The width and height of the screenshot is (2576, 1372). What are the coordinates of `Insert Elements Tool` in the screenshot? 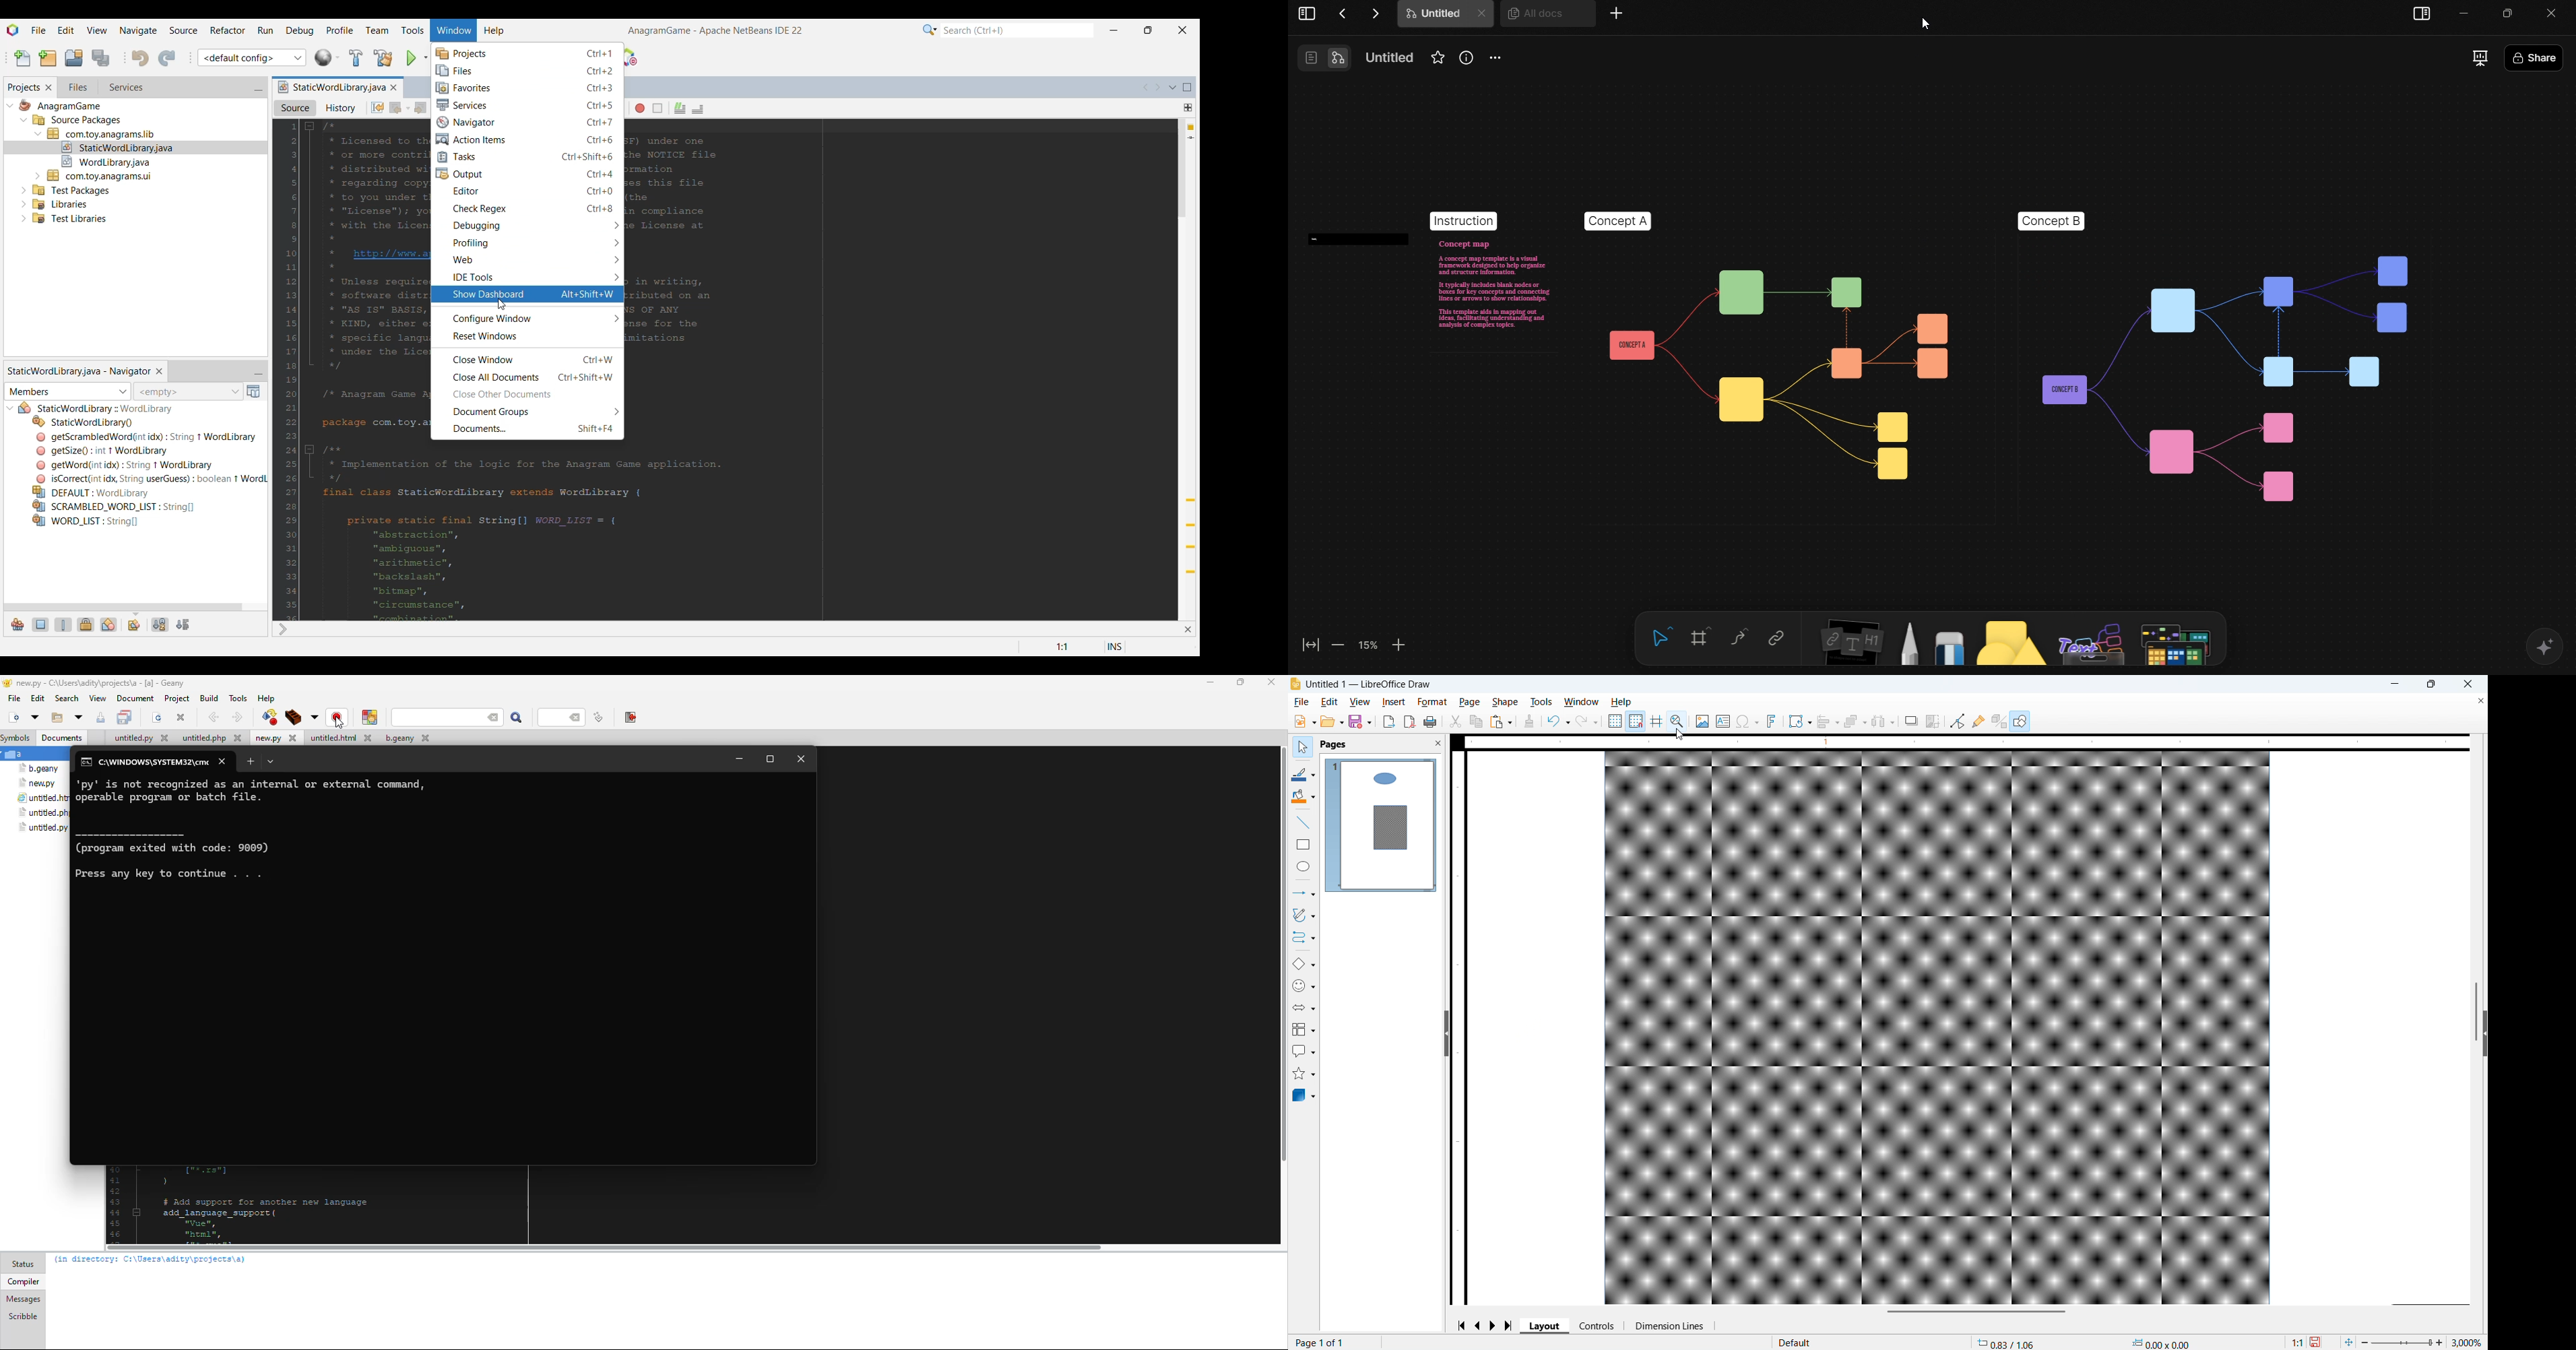 It's located at (1849, 645).